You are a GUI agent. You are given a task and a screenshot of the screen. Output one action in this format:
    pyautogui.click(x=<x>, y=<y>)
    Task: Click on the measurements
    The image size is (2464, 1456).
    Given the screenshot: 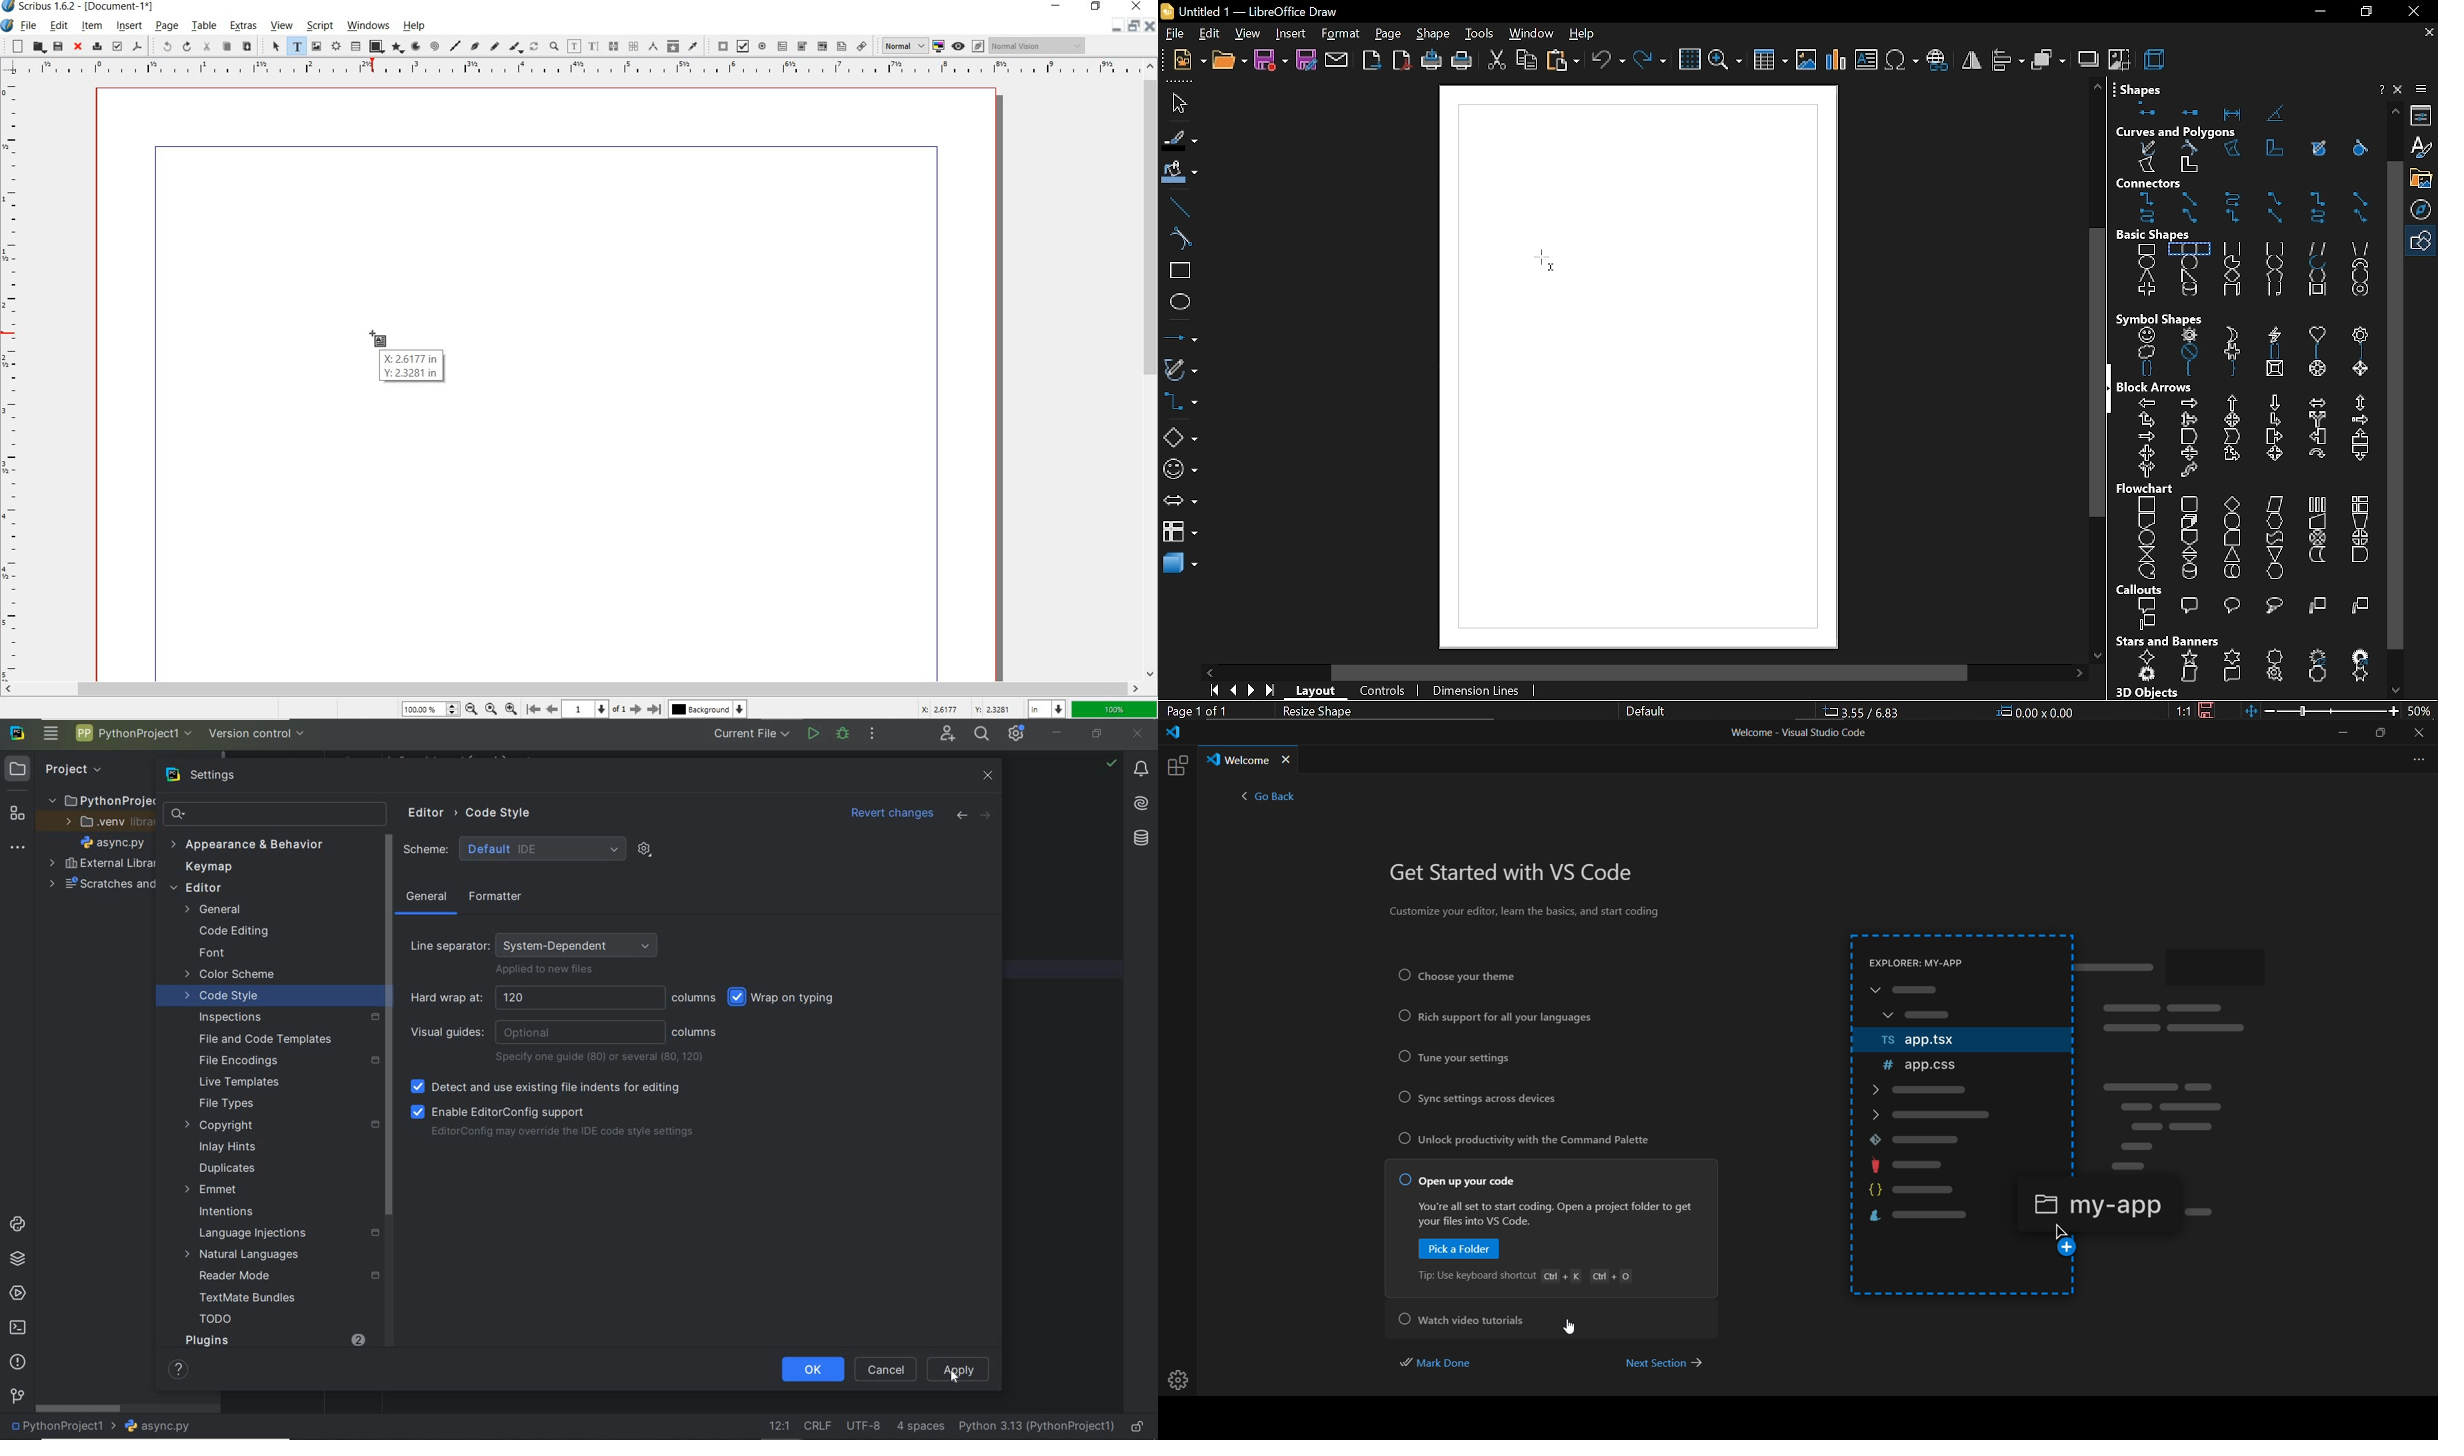 What is the action you would take?
    pyautogui.click(x=652, y=46)
    